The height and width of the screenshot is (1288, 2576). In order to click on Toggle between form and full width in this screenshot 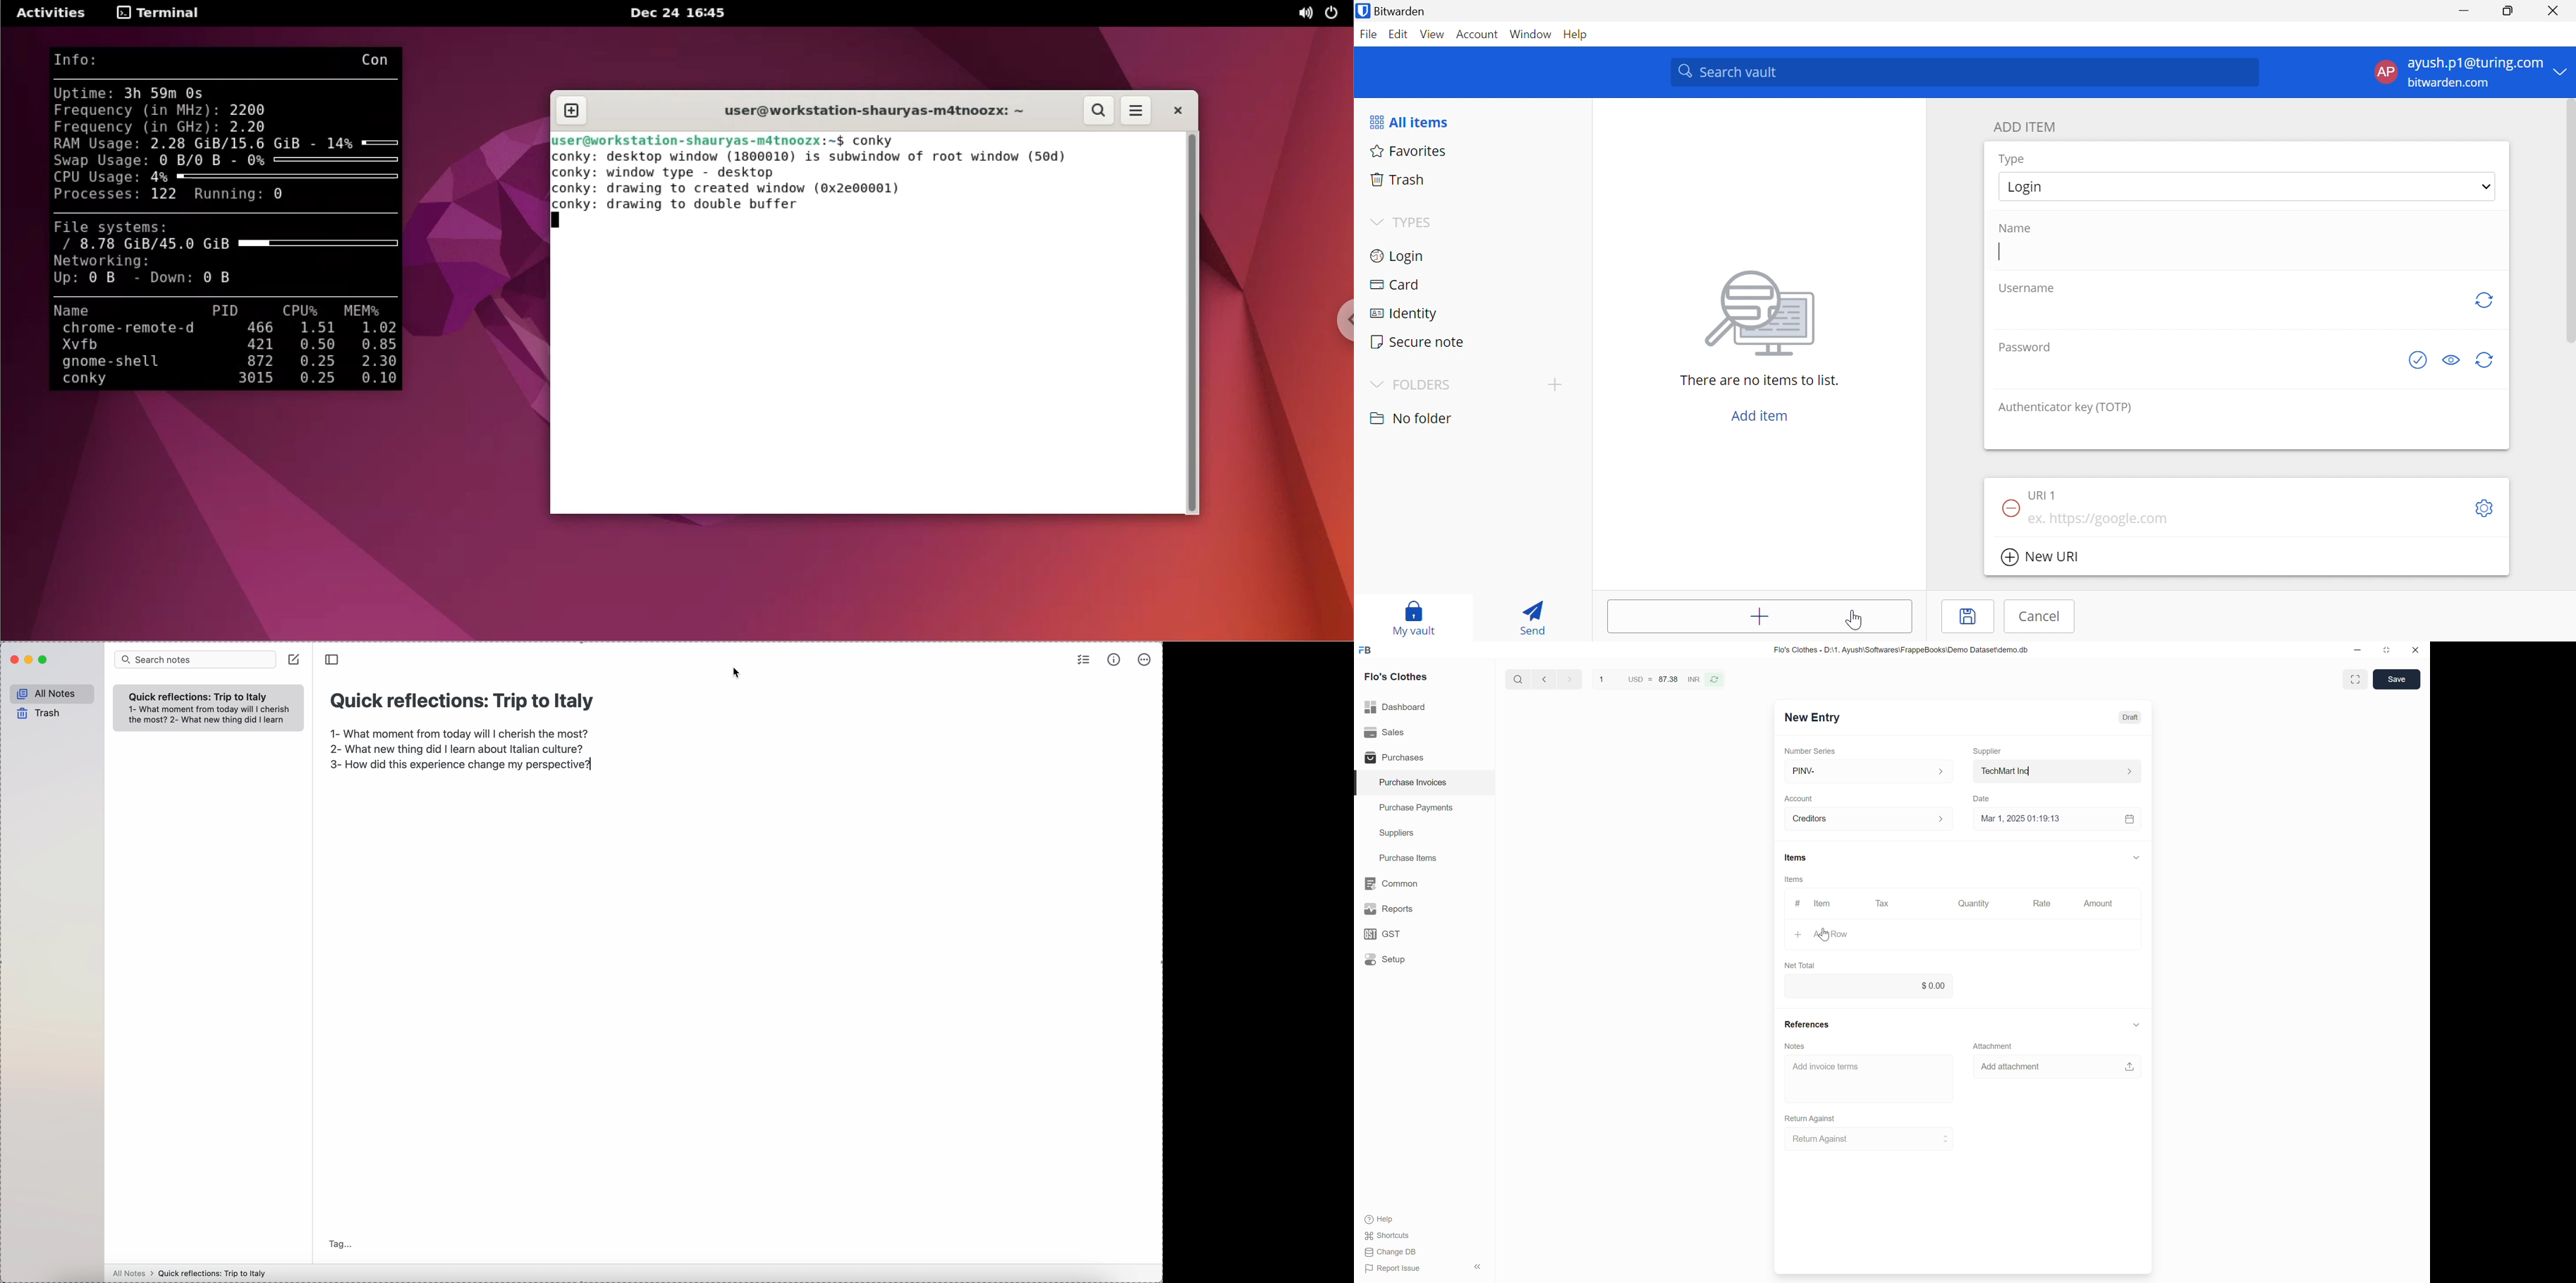, I will do `click(2355, 679)`.